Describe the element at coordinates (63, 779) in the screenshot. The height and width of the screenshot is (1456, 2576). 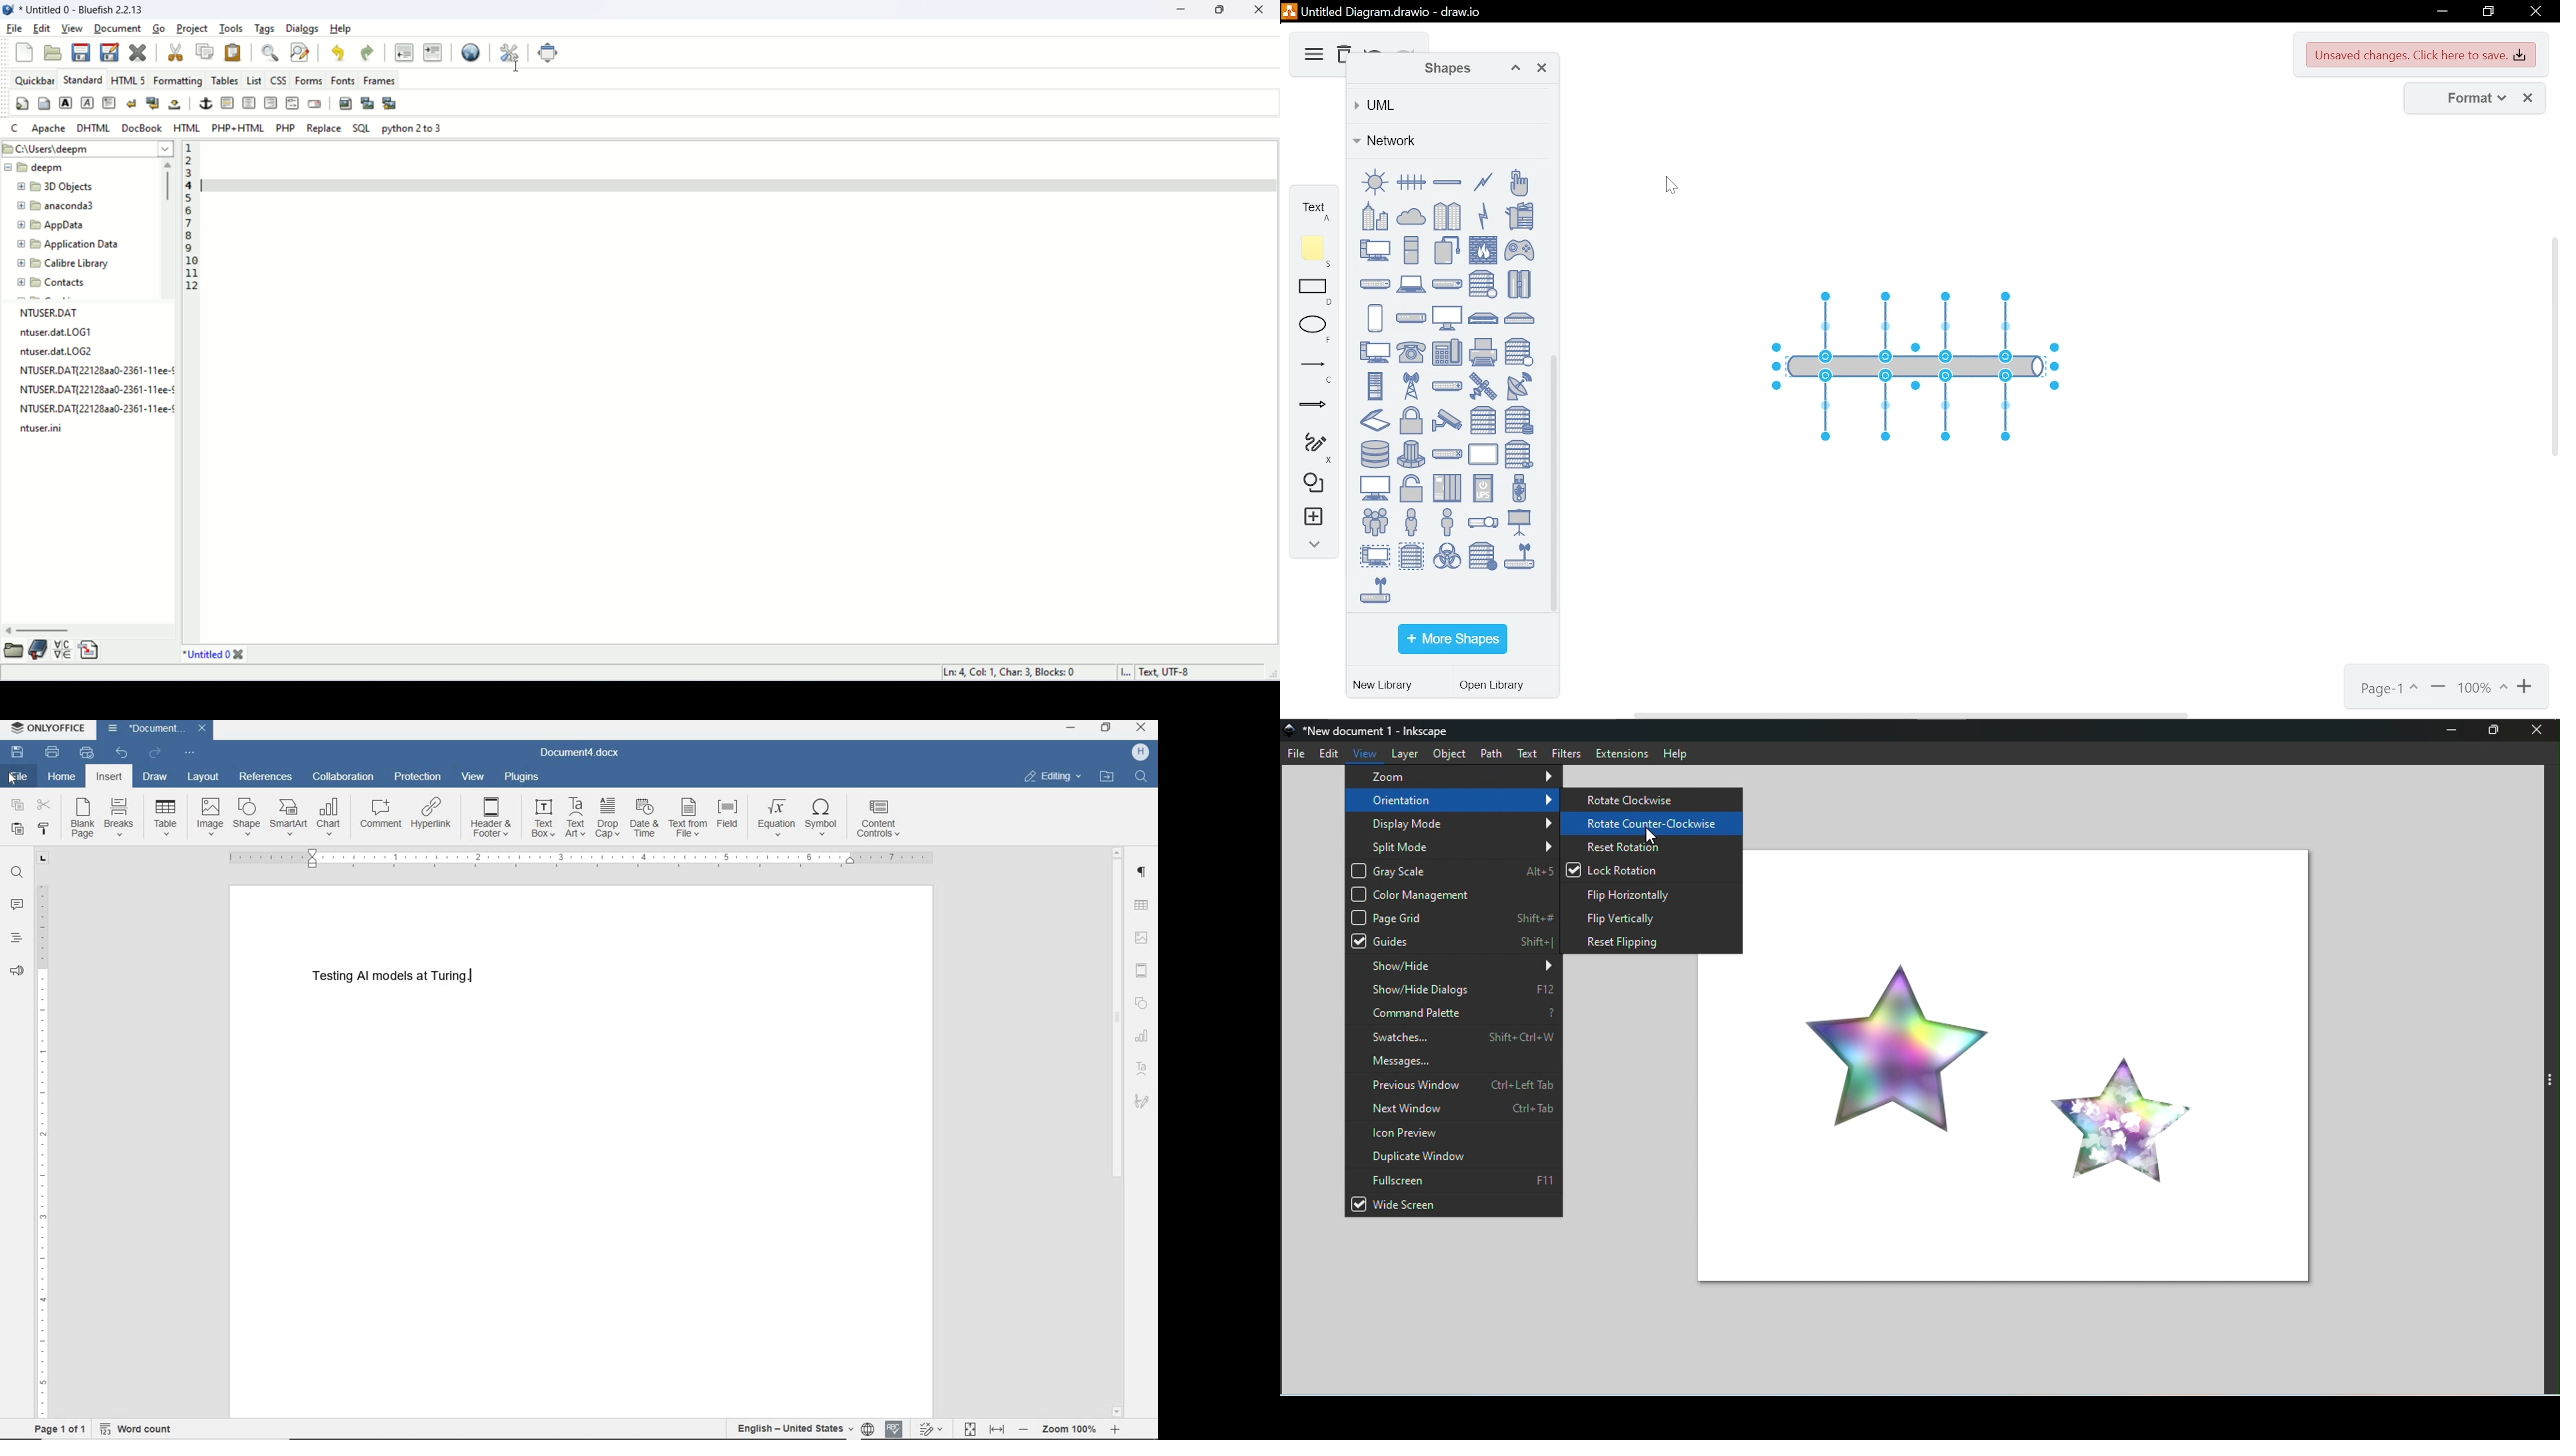
I see `home` at that location.